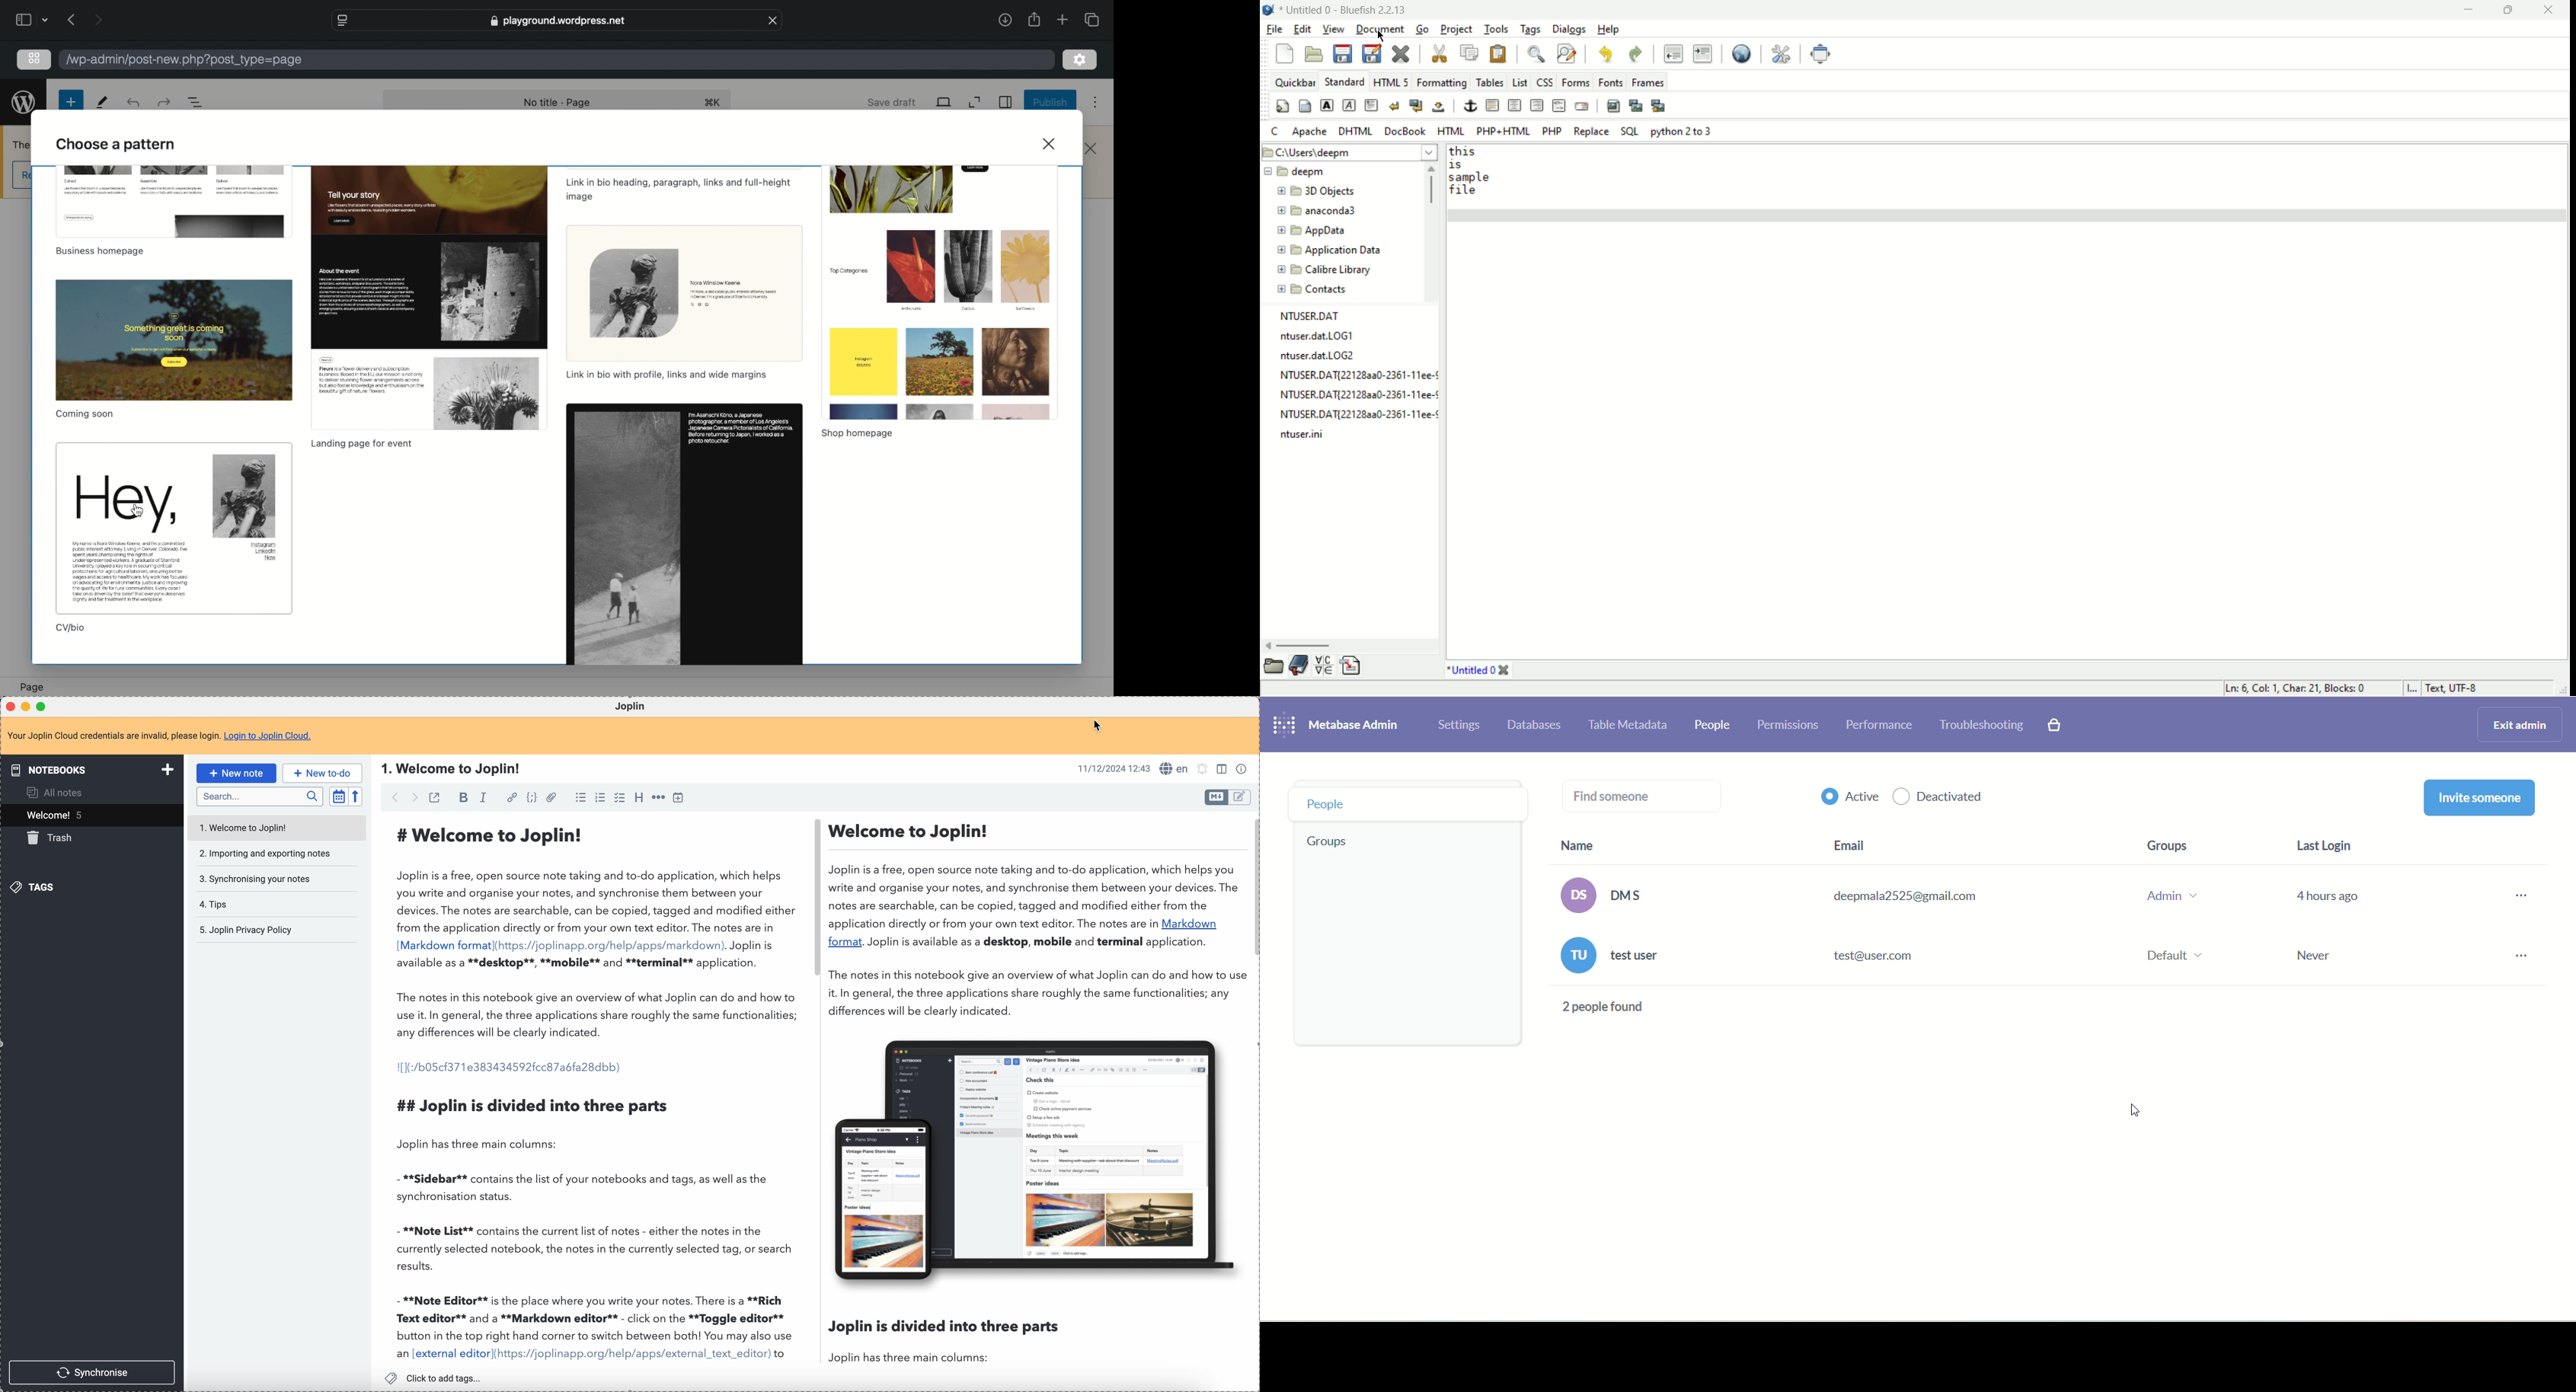 The width and height of the screenshot is (2576, 1400). What do you see at coordinates (2518, 932) in the screenshot?
I see `more` at bounding box center [2518, 932].